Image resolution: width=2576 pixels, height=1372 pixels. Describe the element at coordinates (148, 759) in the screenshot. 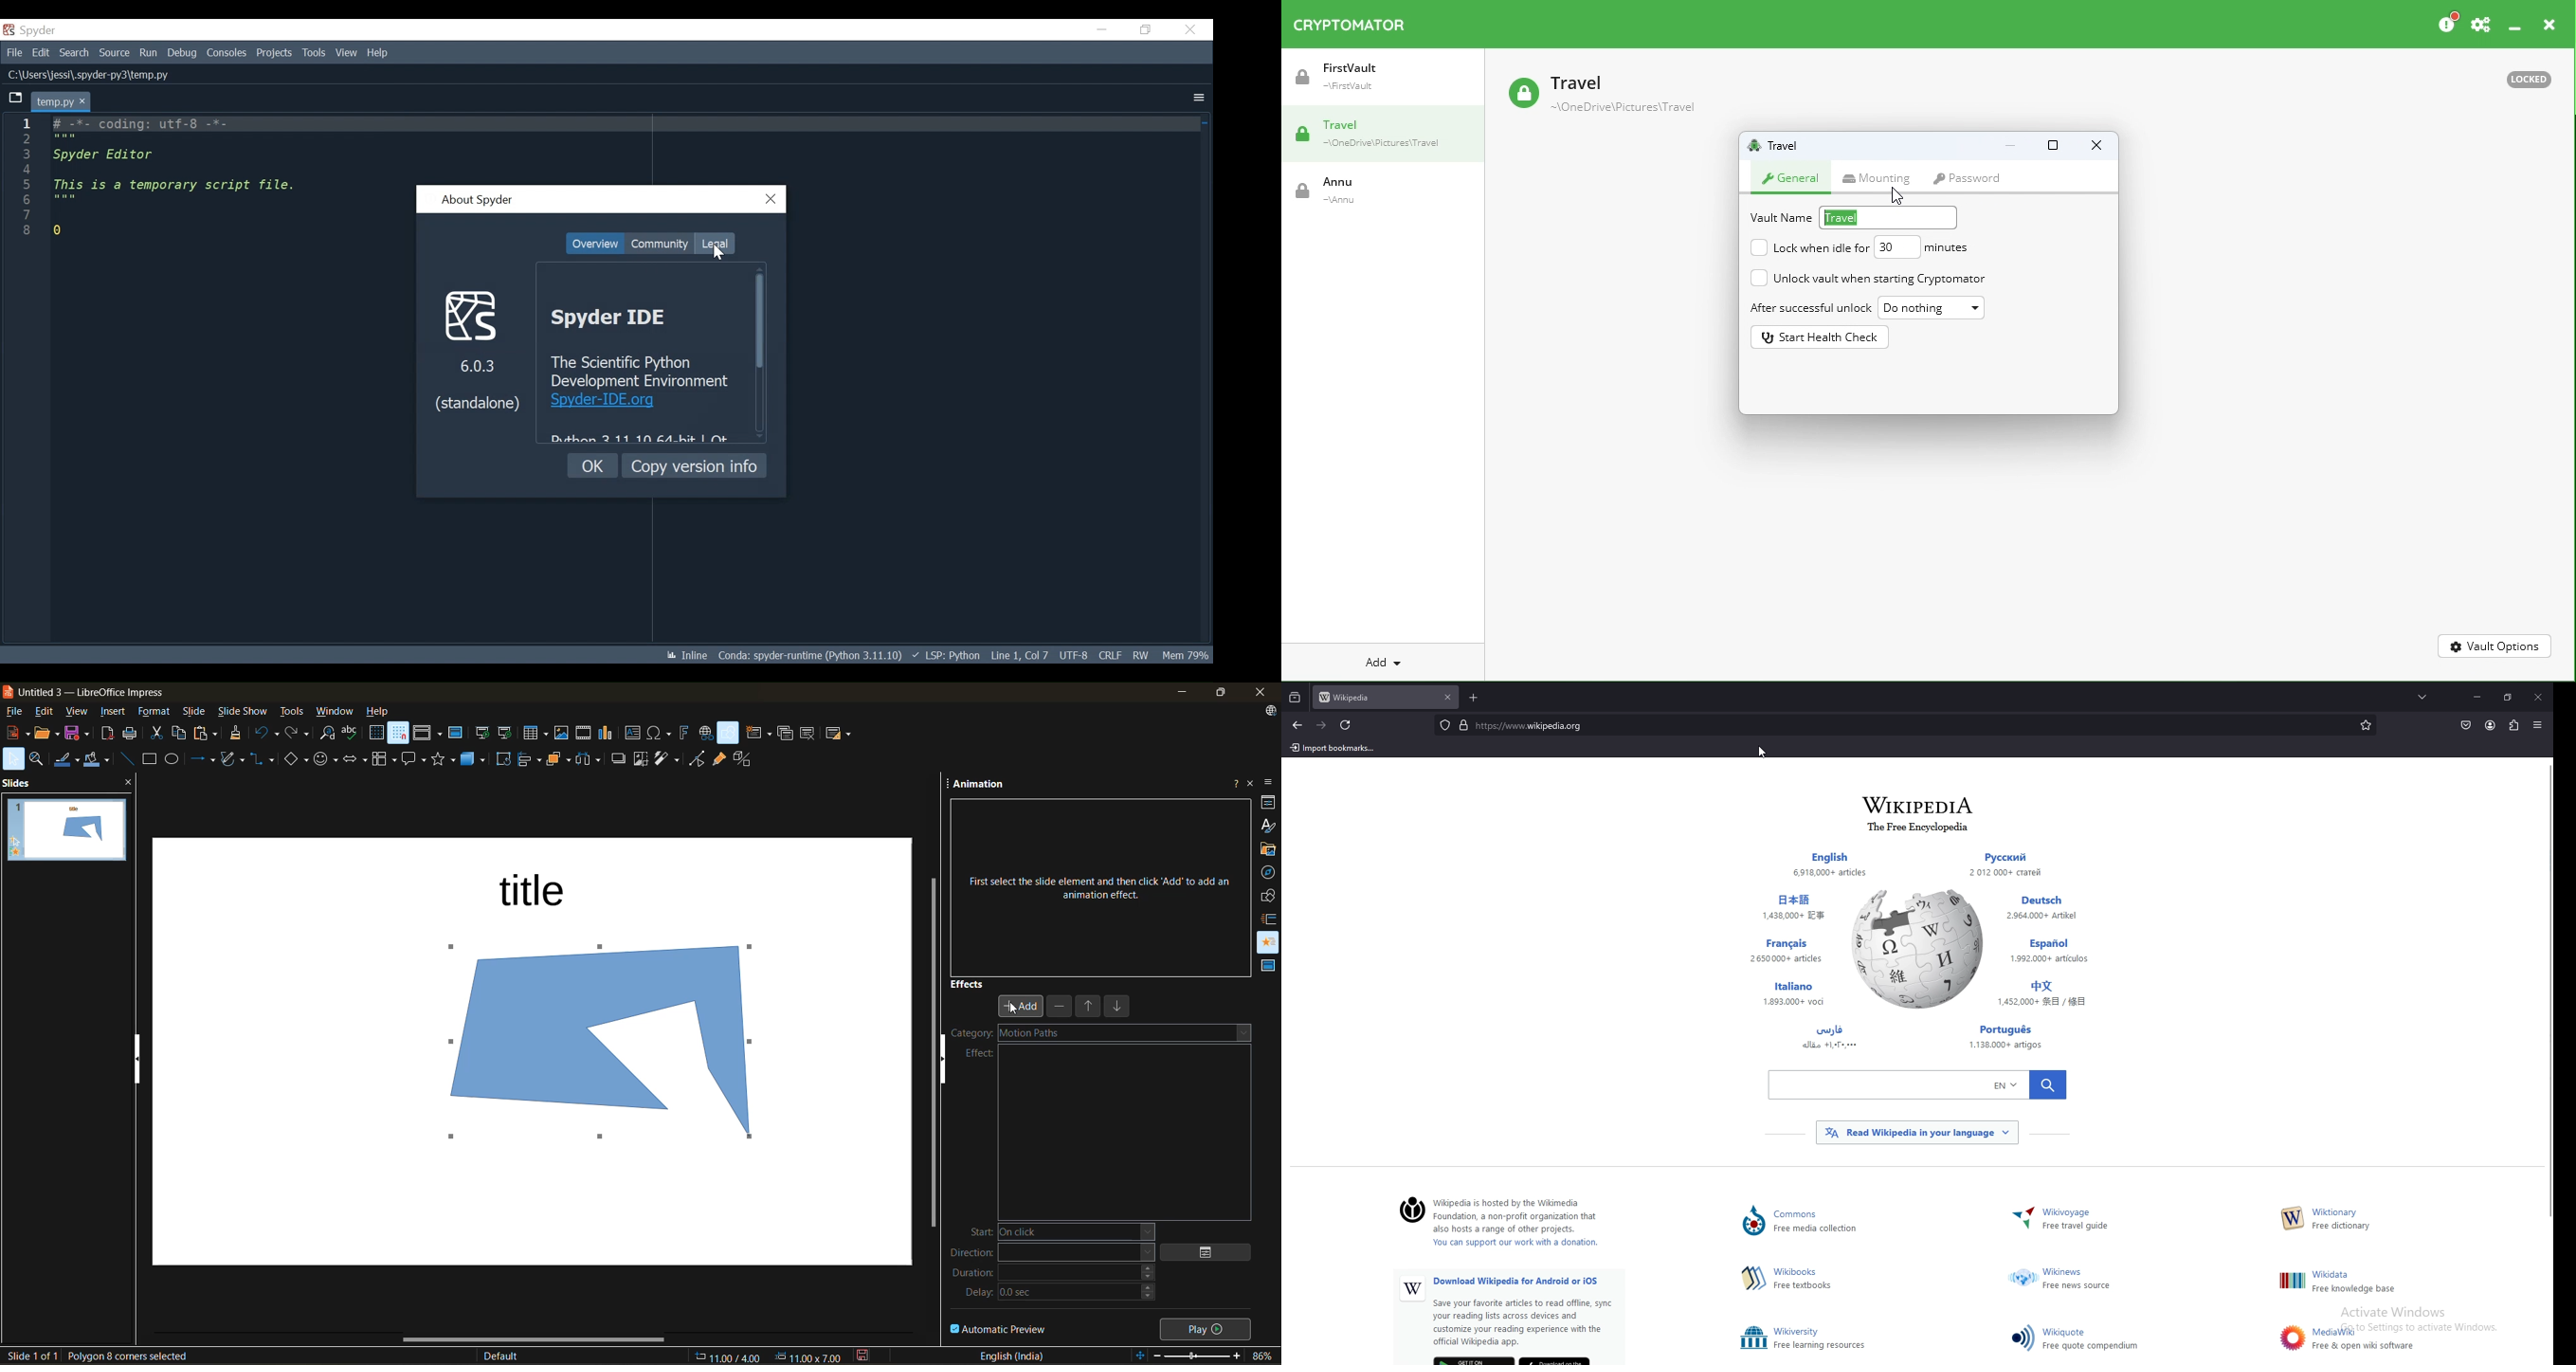

I see `rectangle` at that location.